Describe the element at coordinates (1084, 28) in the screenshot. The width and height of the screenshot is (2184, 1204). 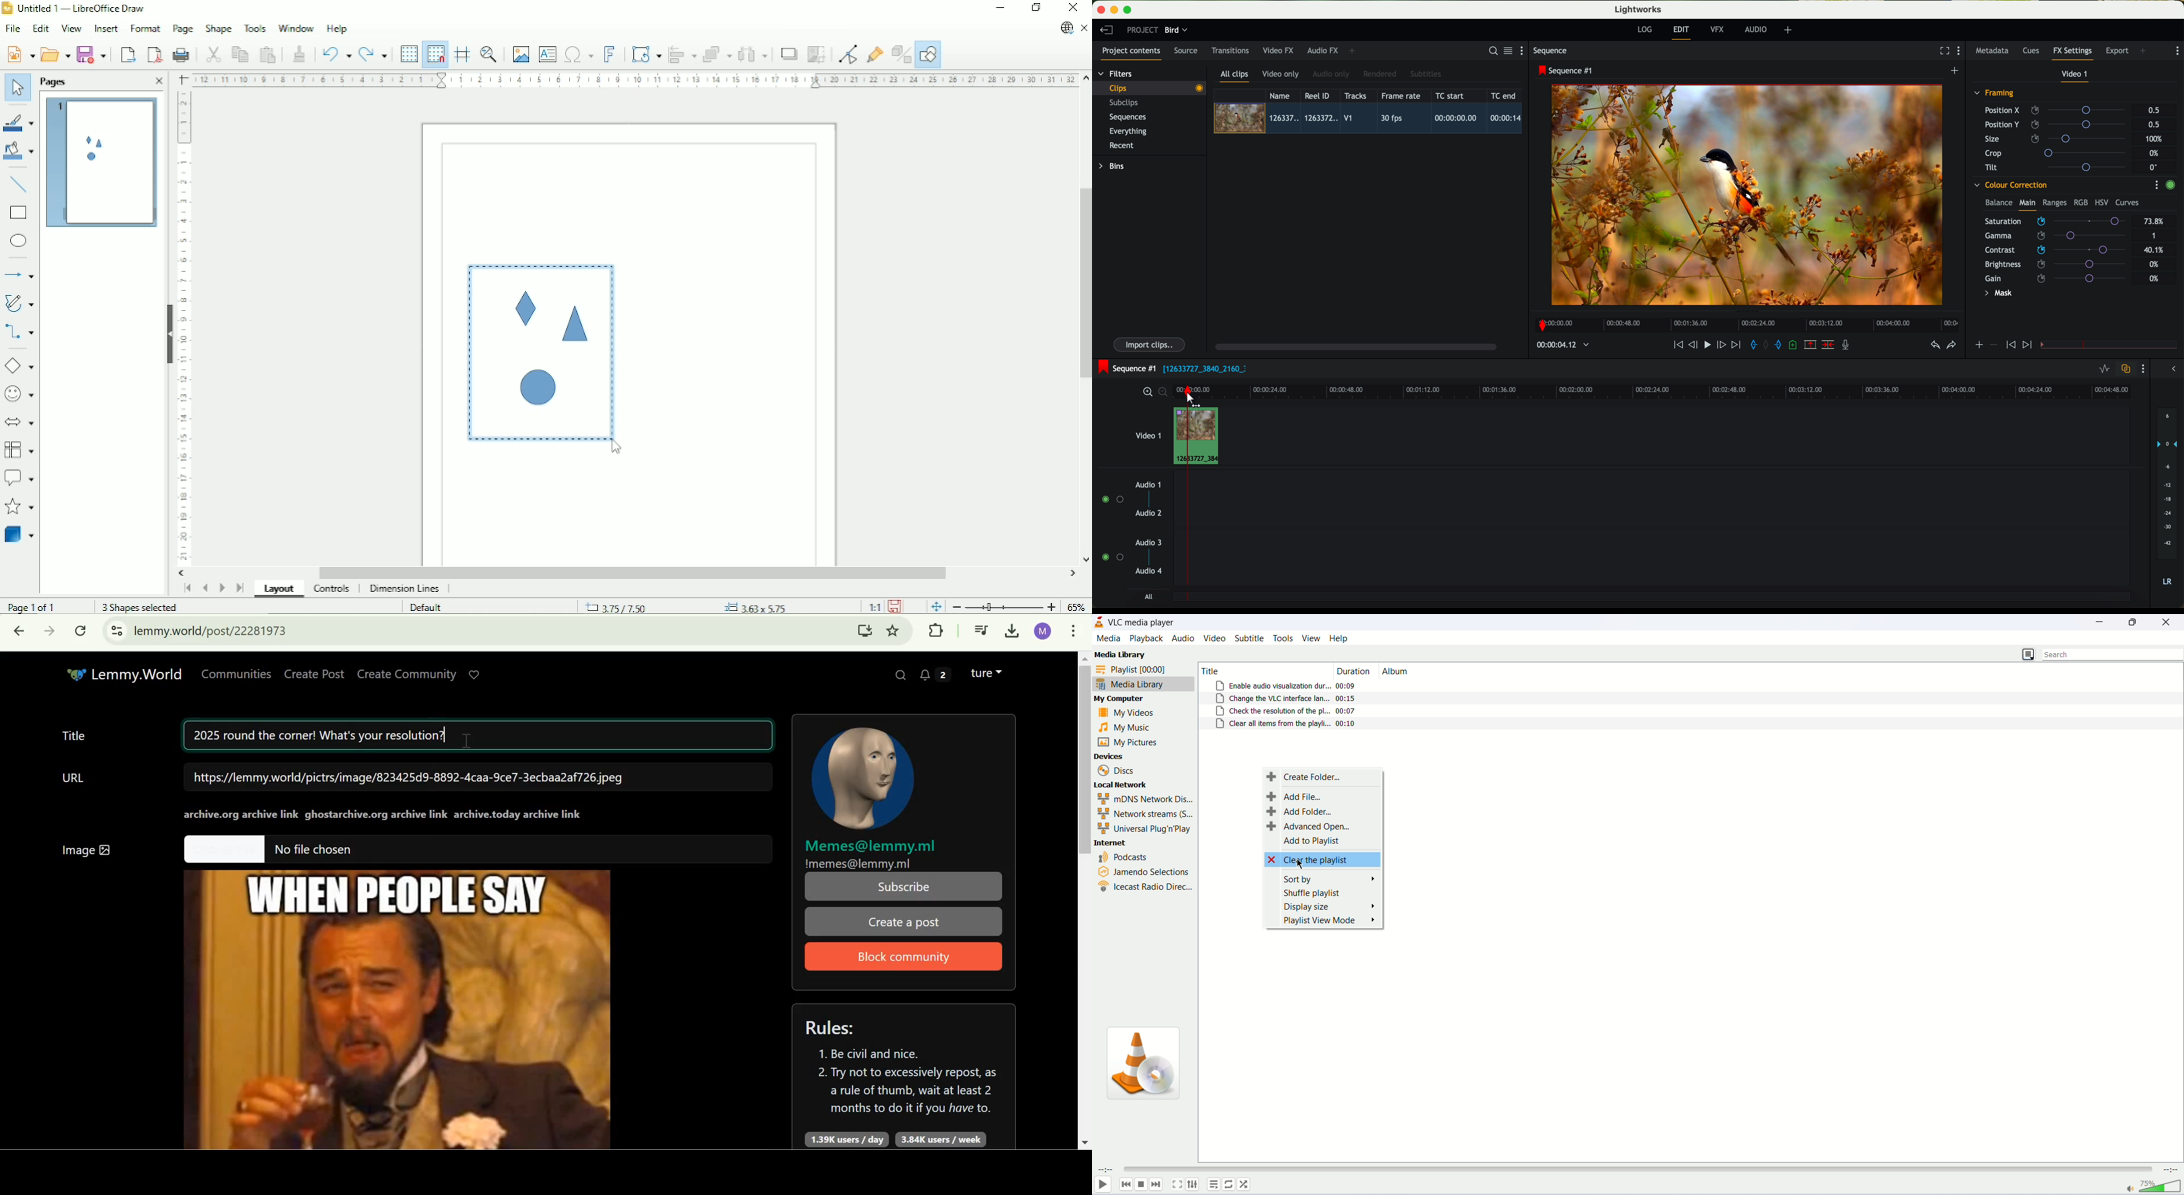
I see `Close document` at that location.